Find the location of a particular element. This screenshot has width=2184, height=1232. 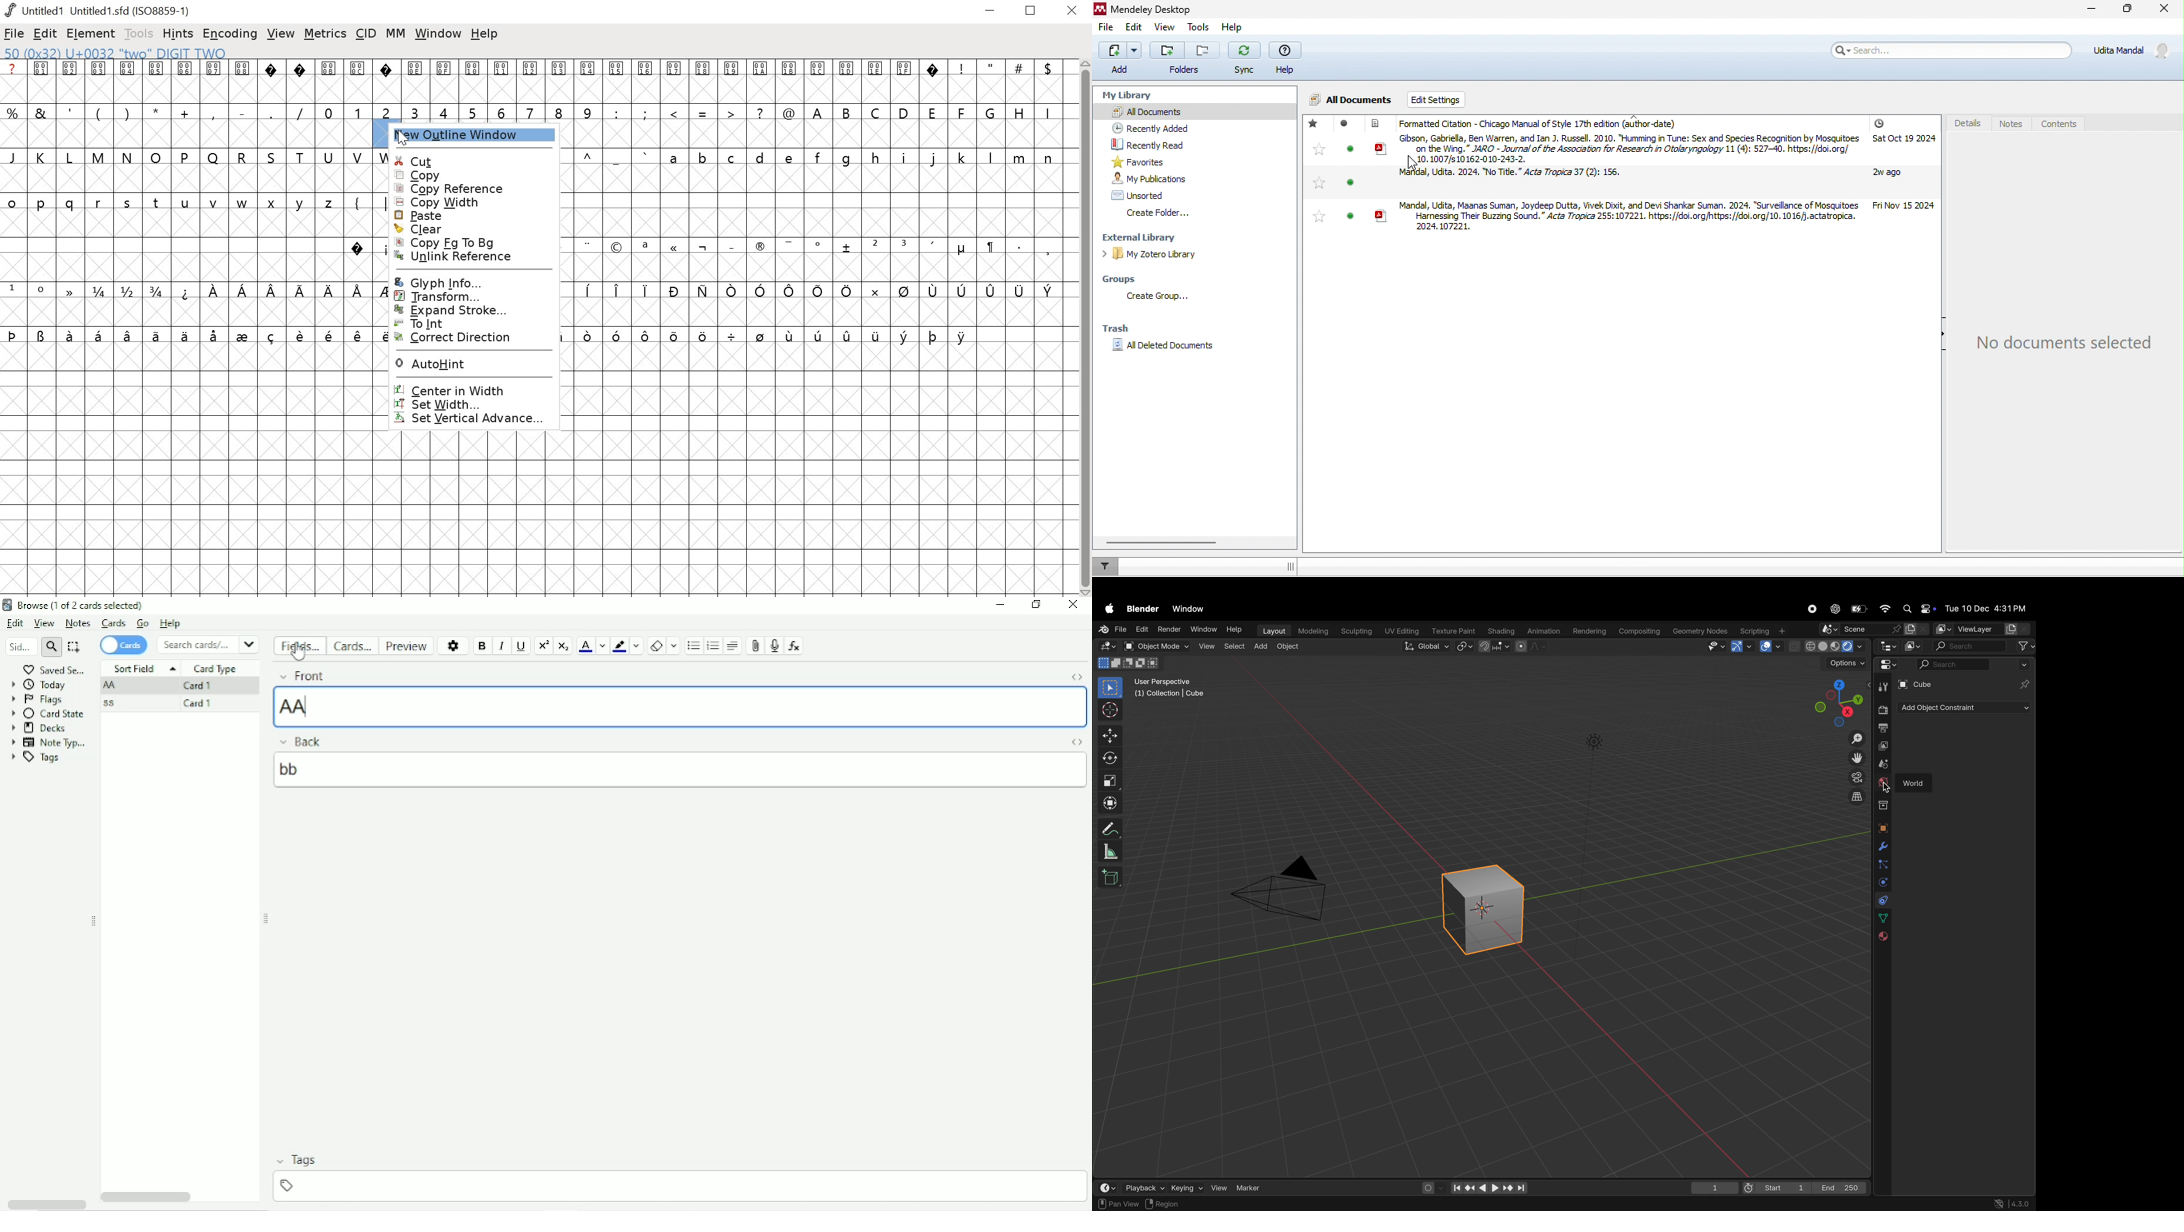

Search cards is located at coordinates (209, 644).